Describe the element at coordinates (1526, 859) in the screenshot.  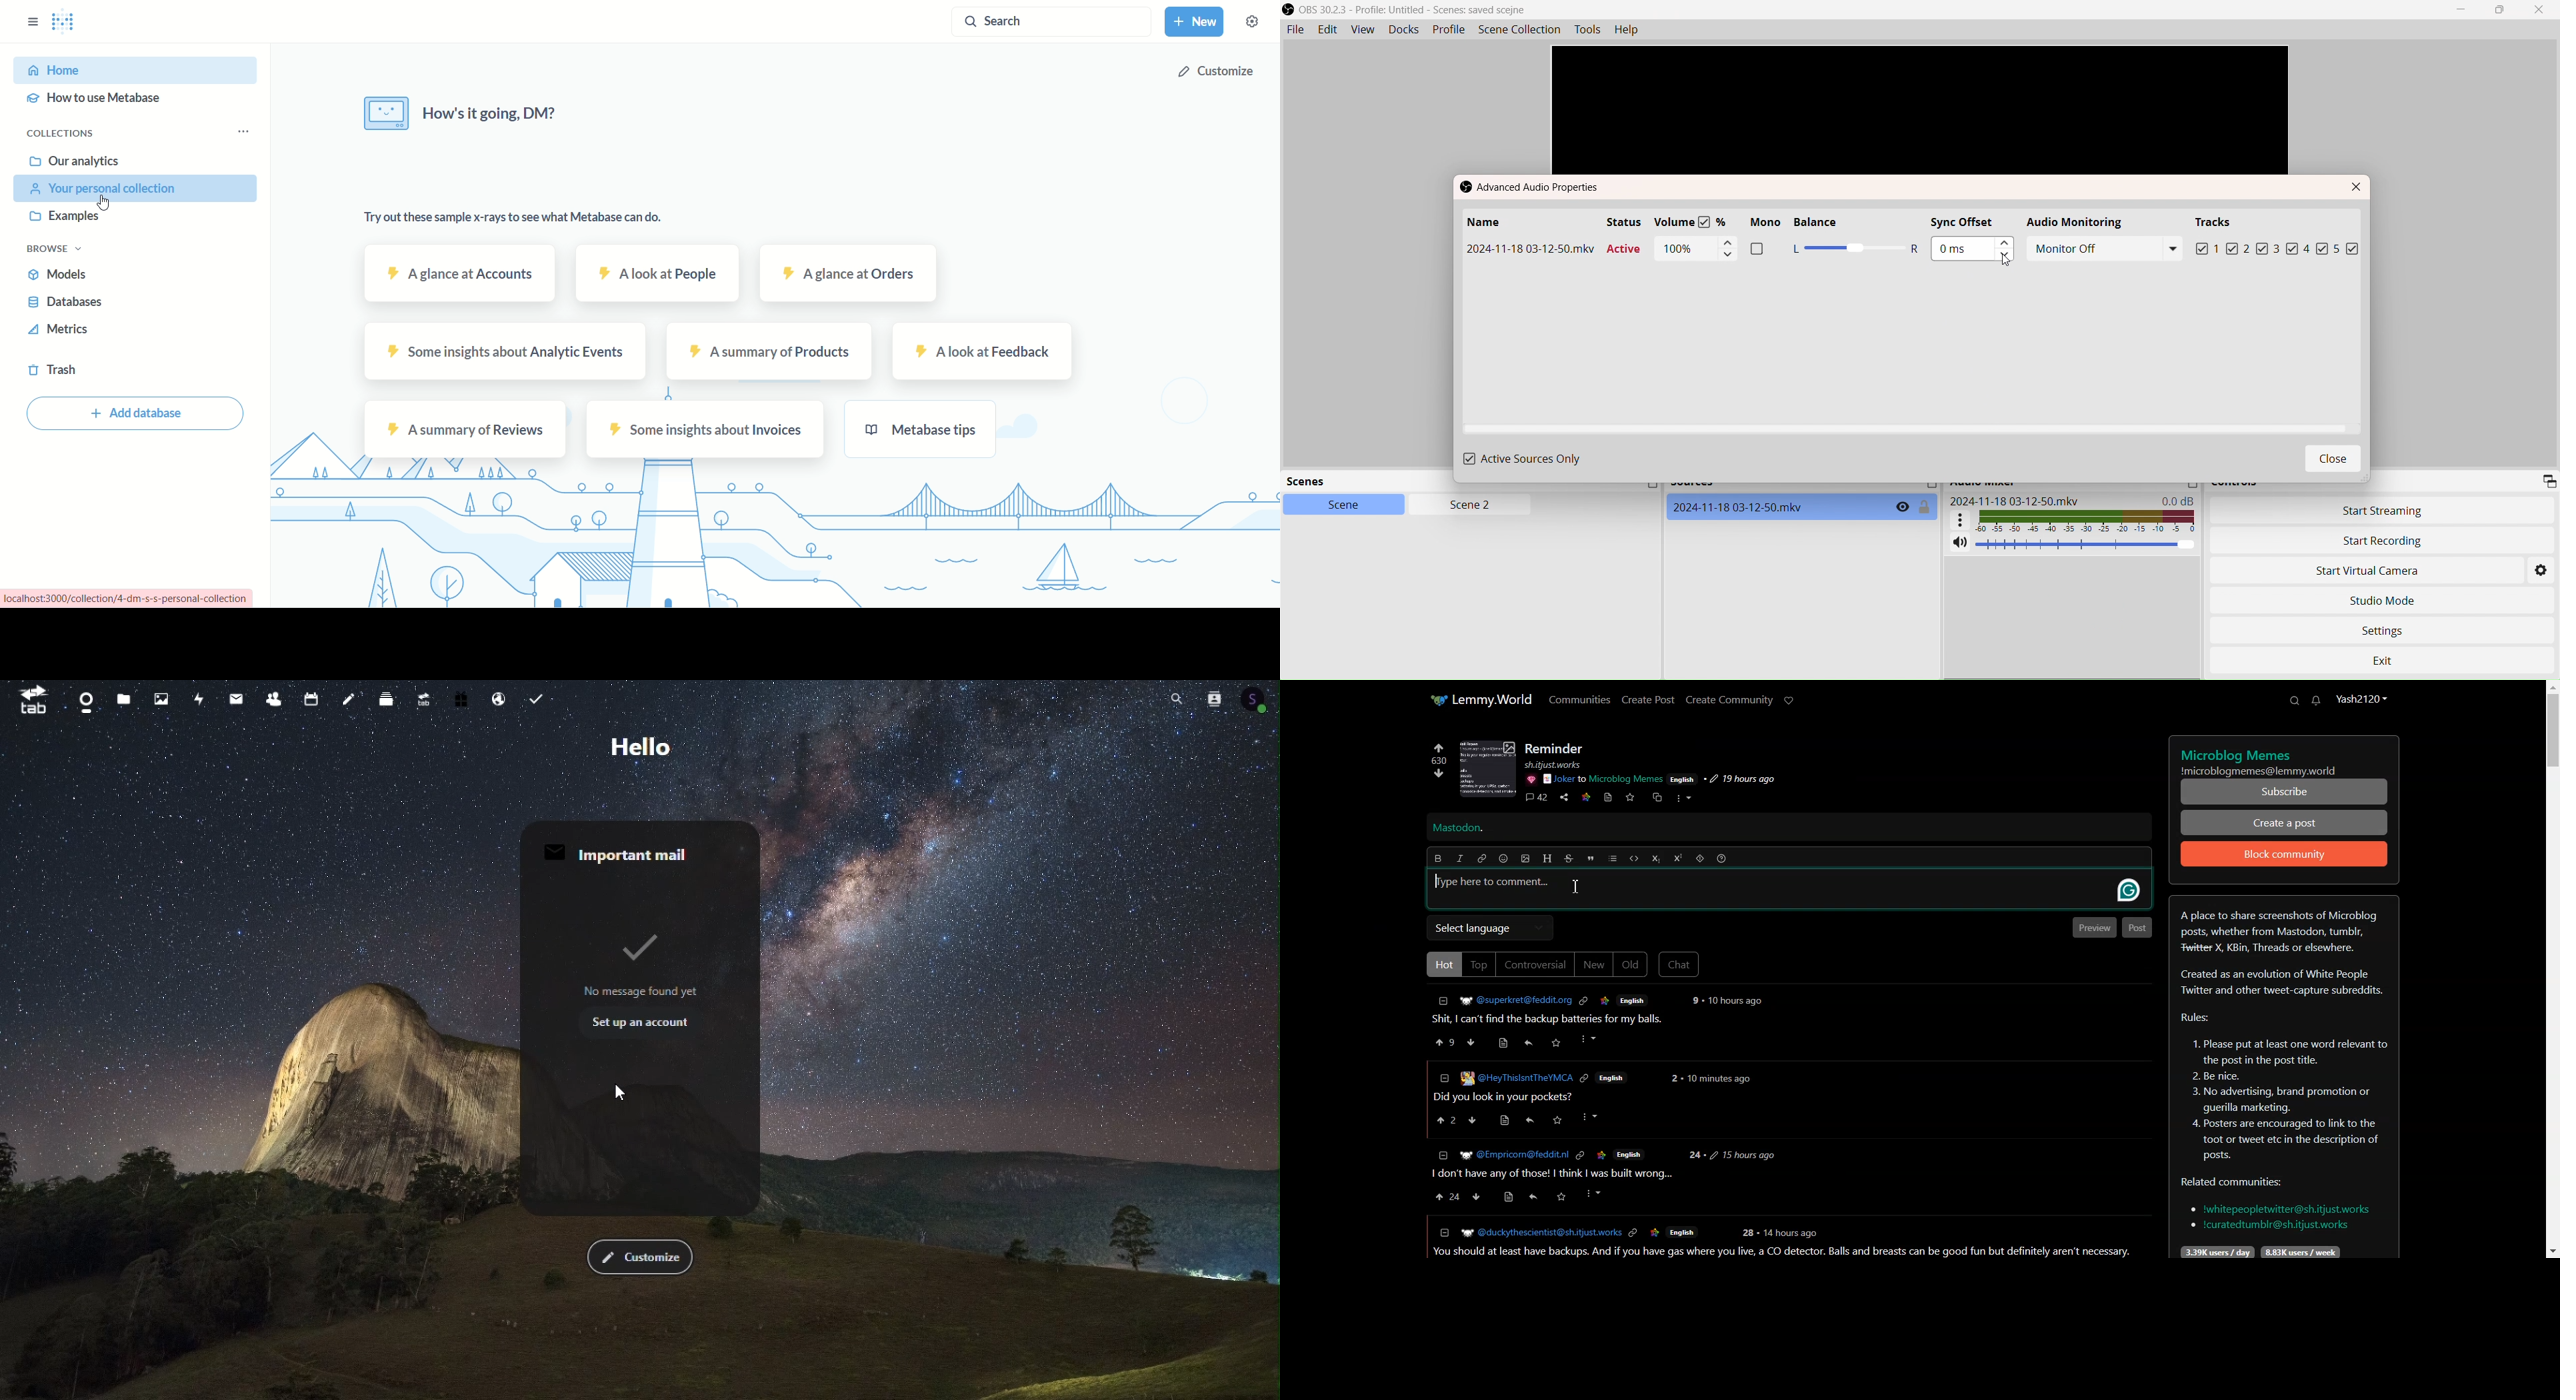
I see `Insert picture` at that location.